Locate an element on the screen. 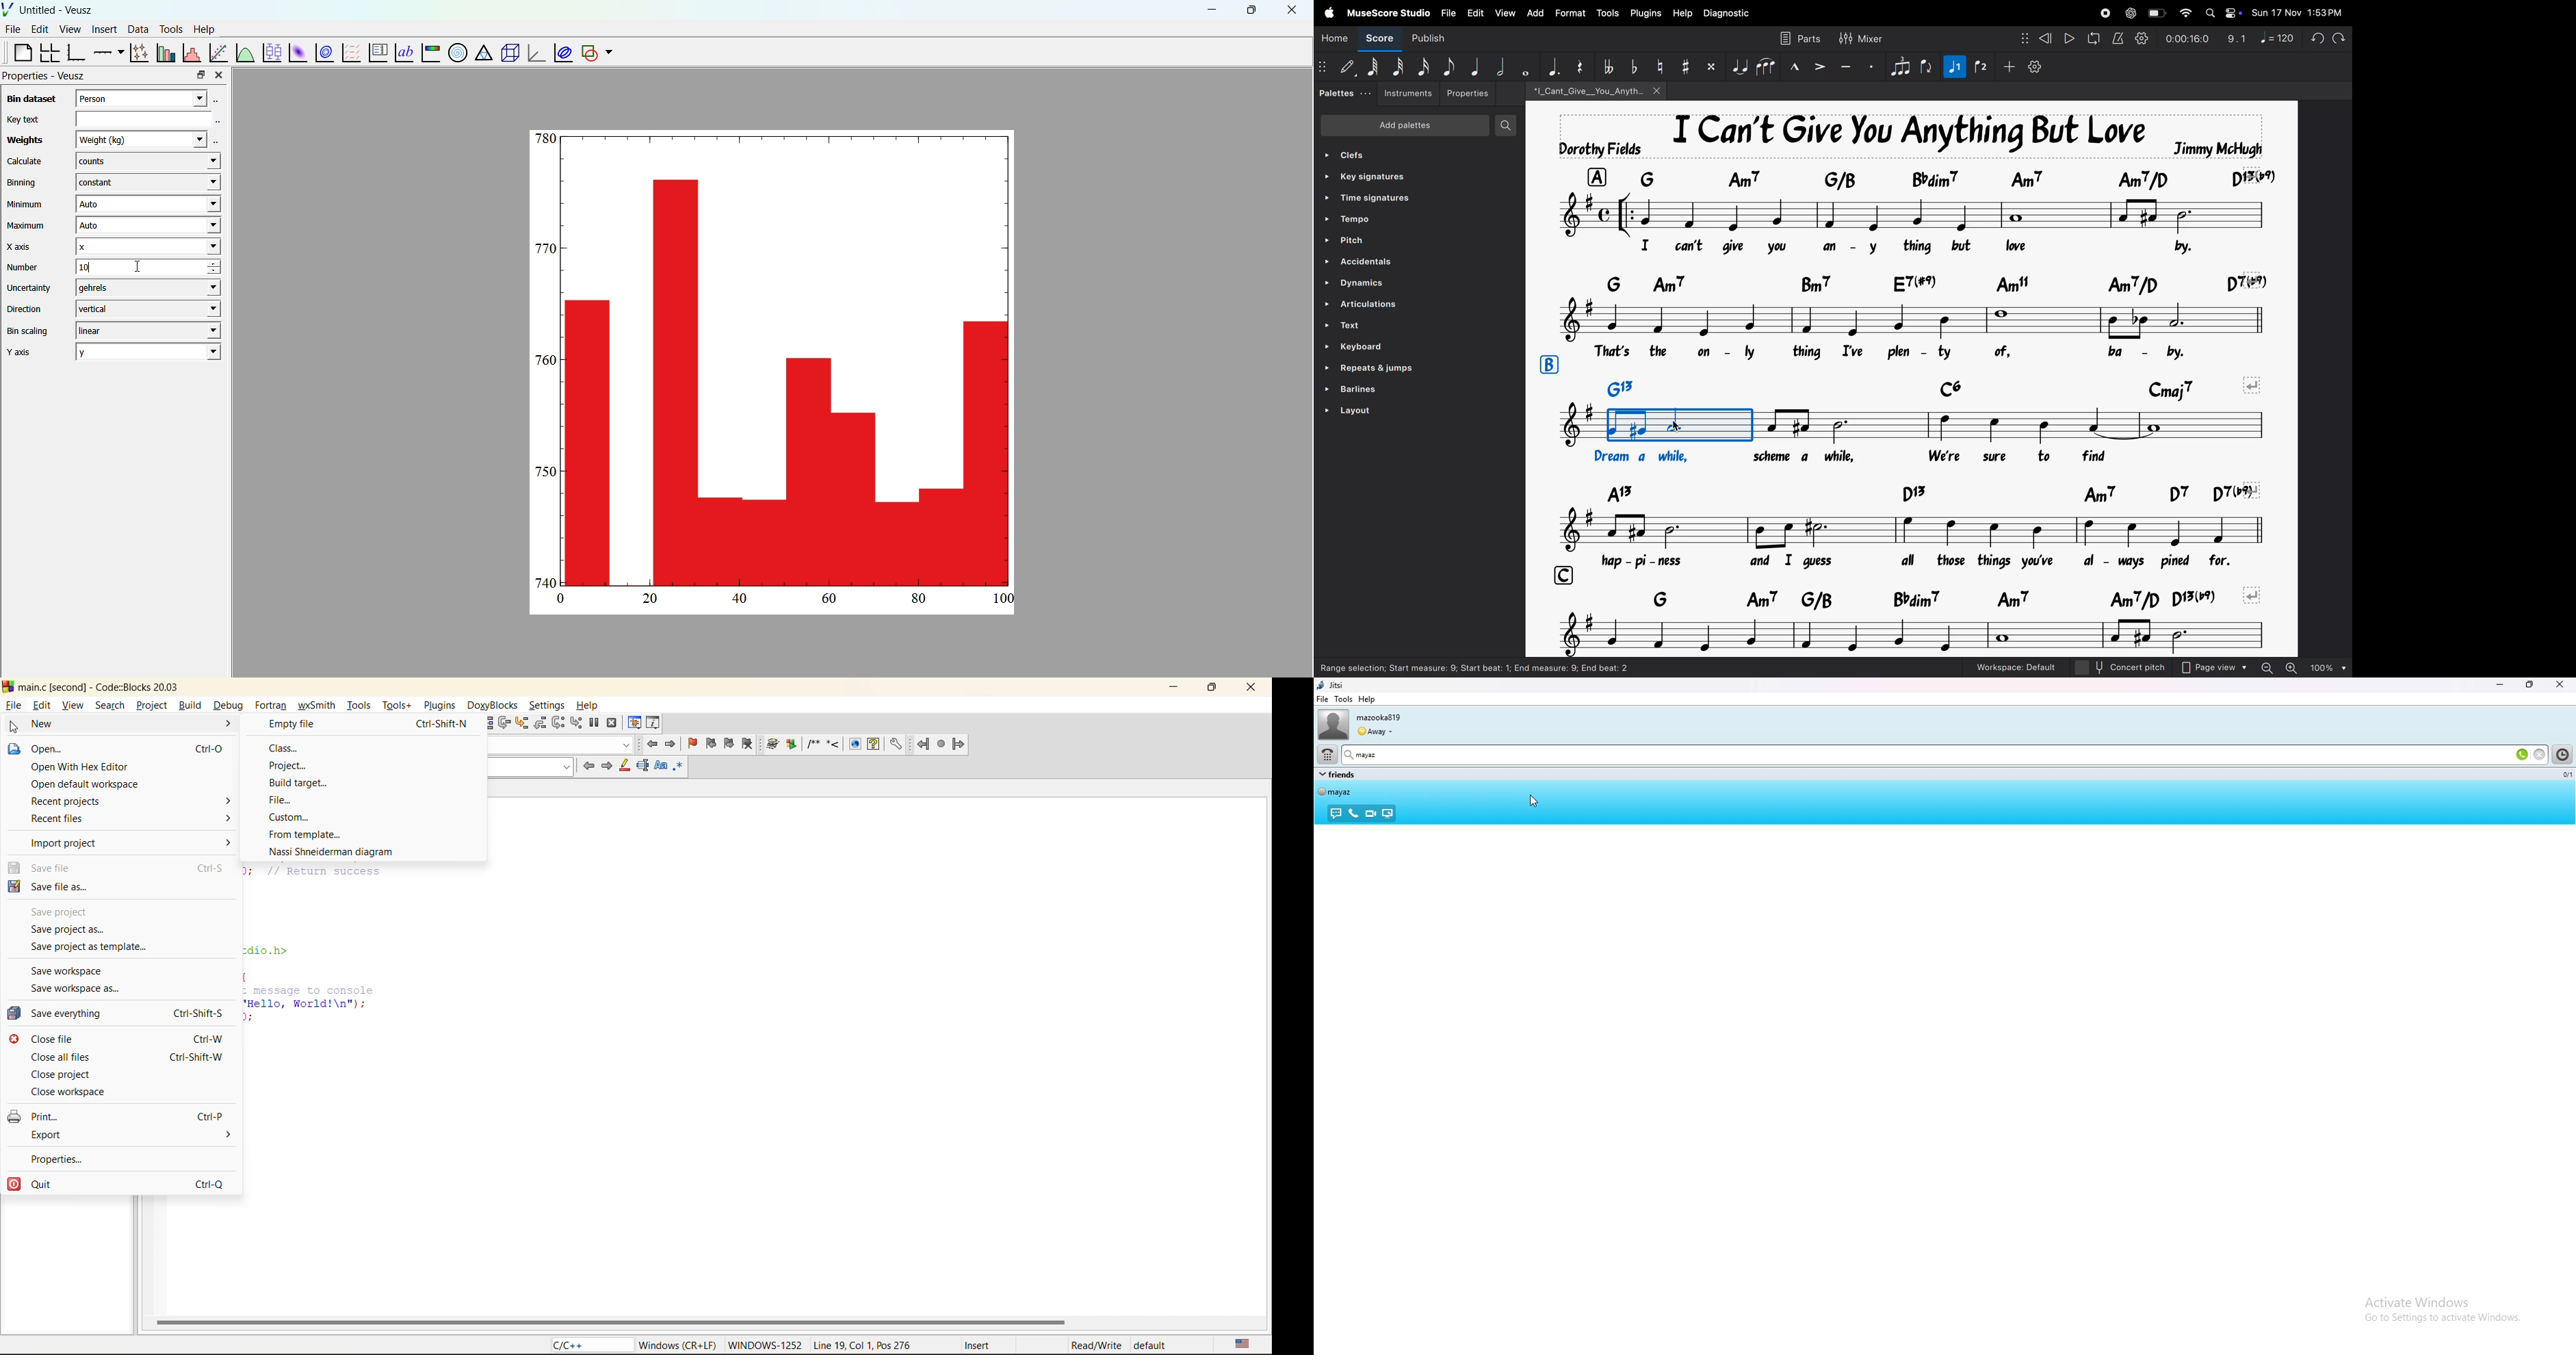 The image size is (2576, 1372). use regex is located at coordinates (679, 768).